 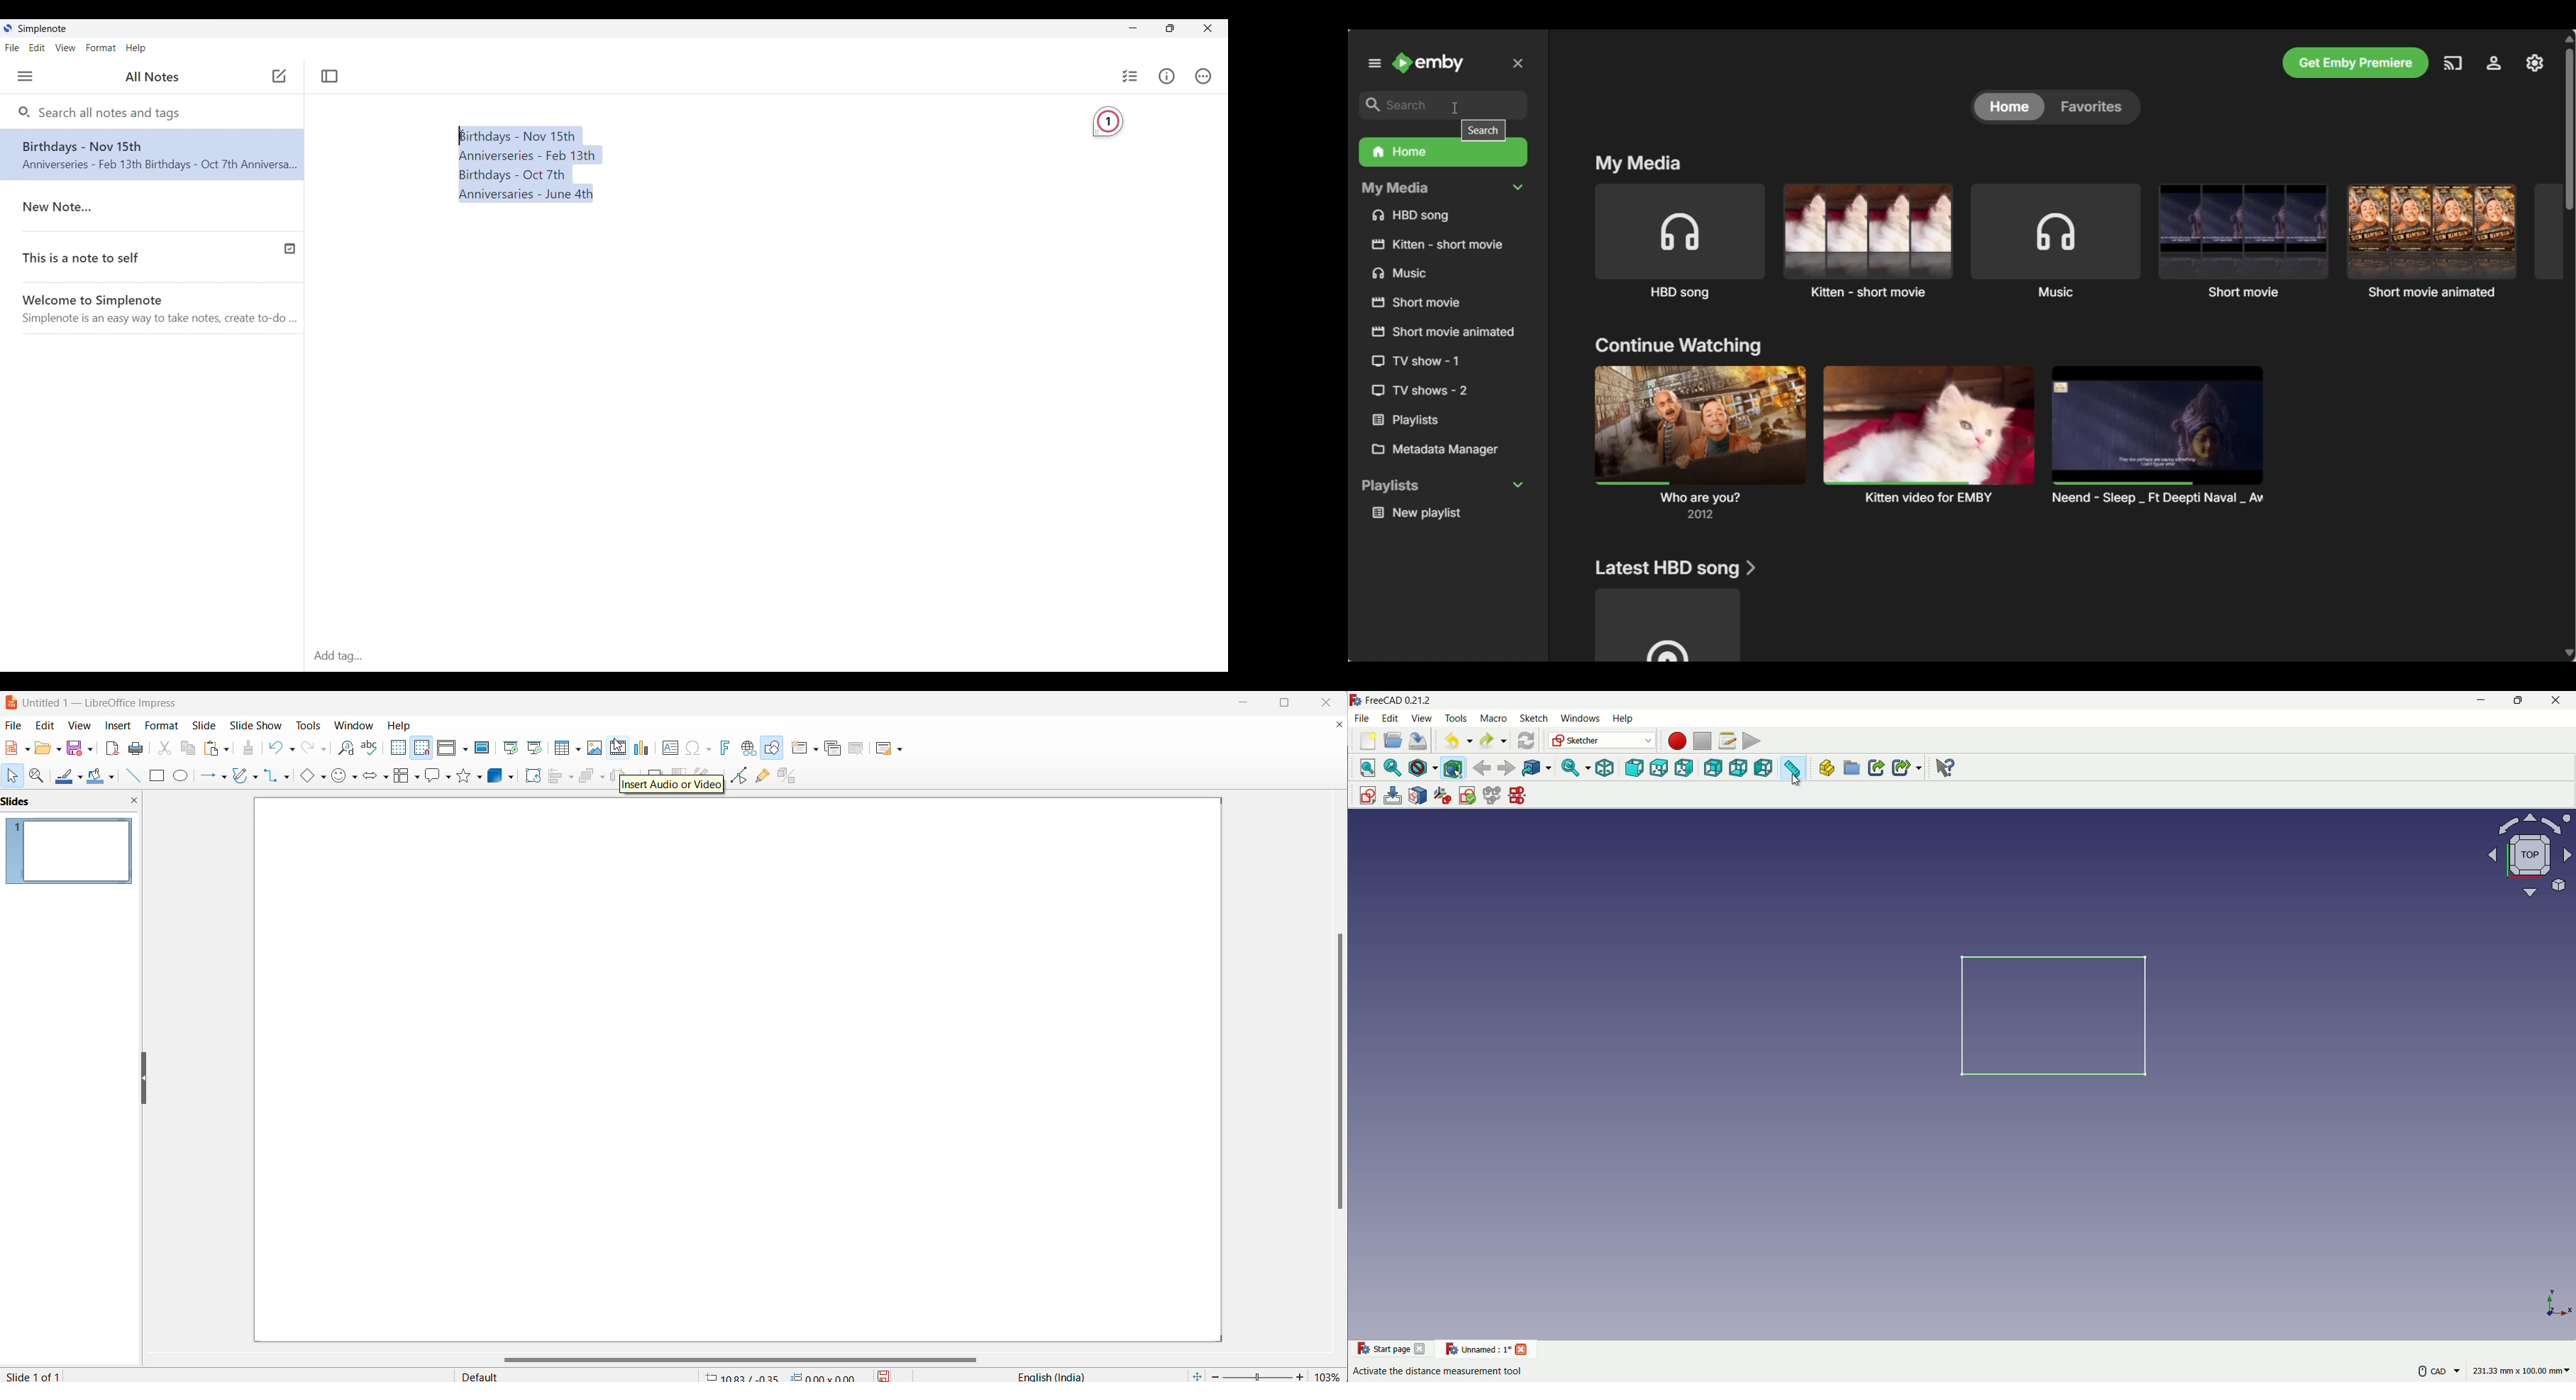 What do you see at coordinates (1493, 796) in the screenshot?
I see `merge sketches` at bounding box center [1493, 796].